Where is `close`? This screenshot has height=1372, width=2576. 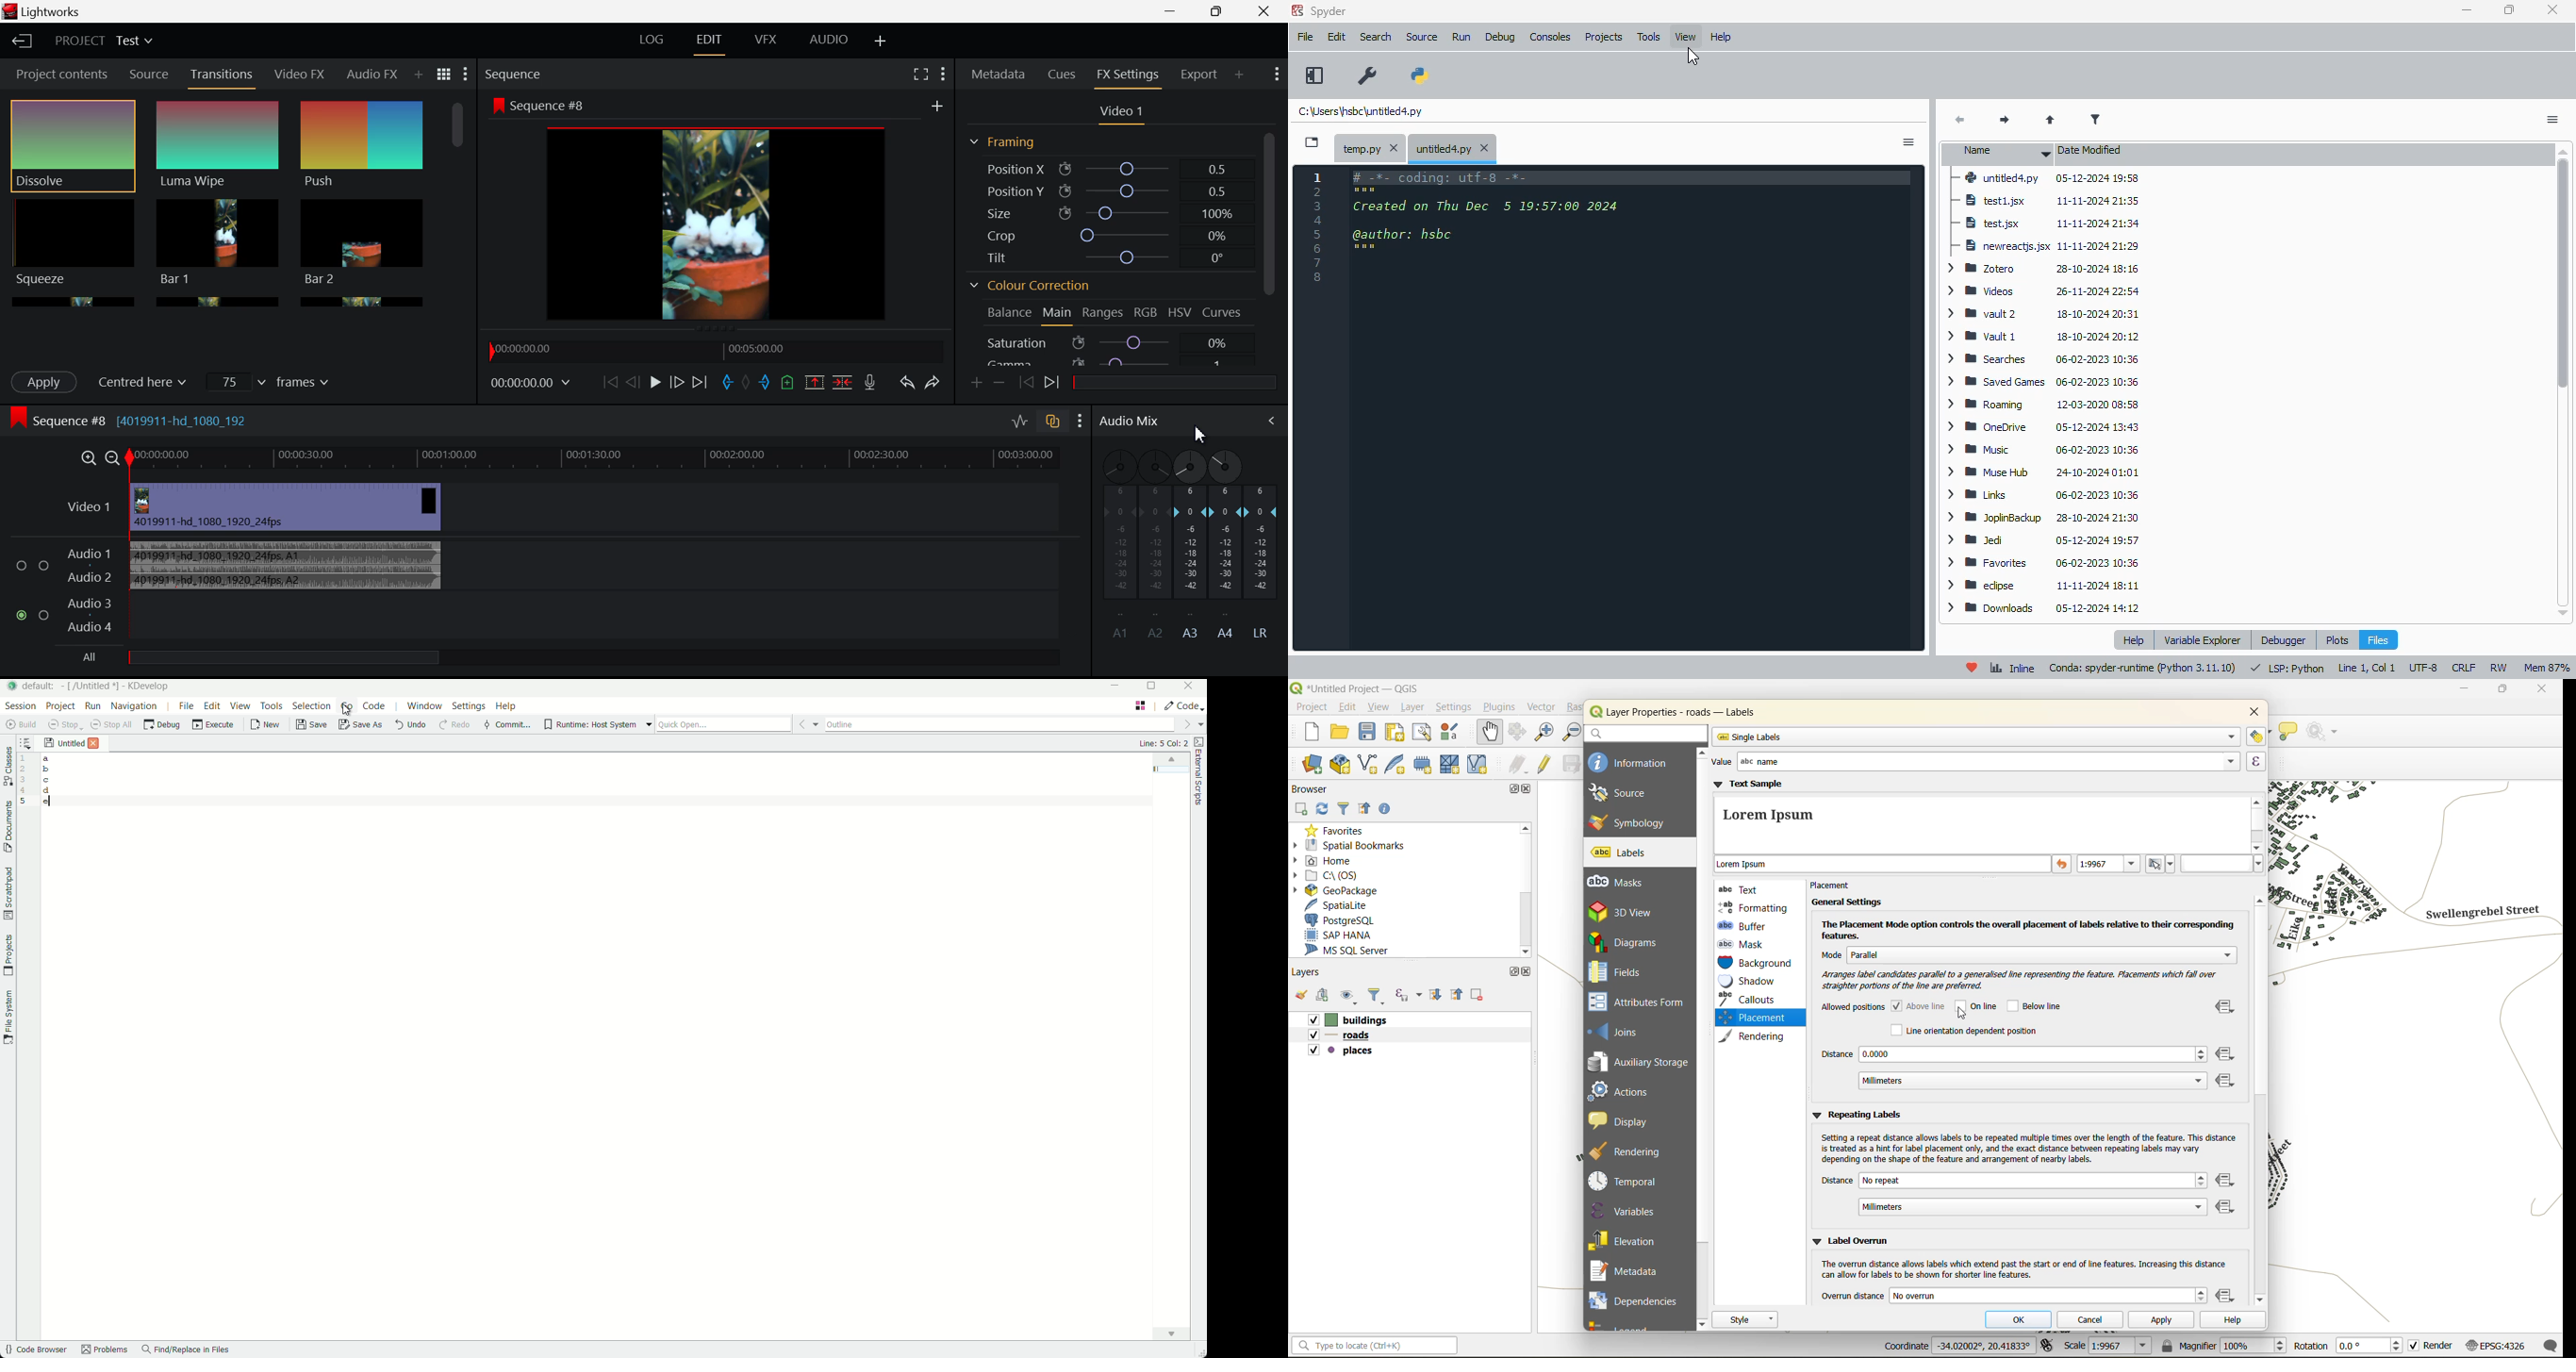 close is located at coordinates (1529, 790).